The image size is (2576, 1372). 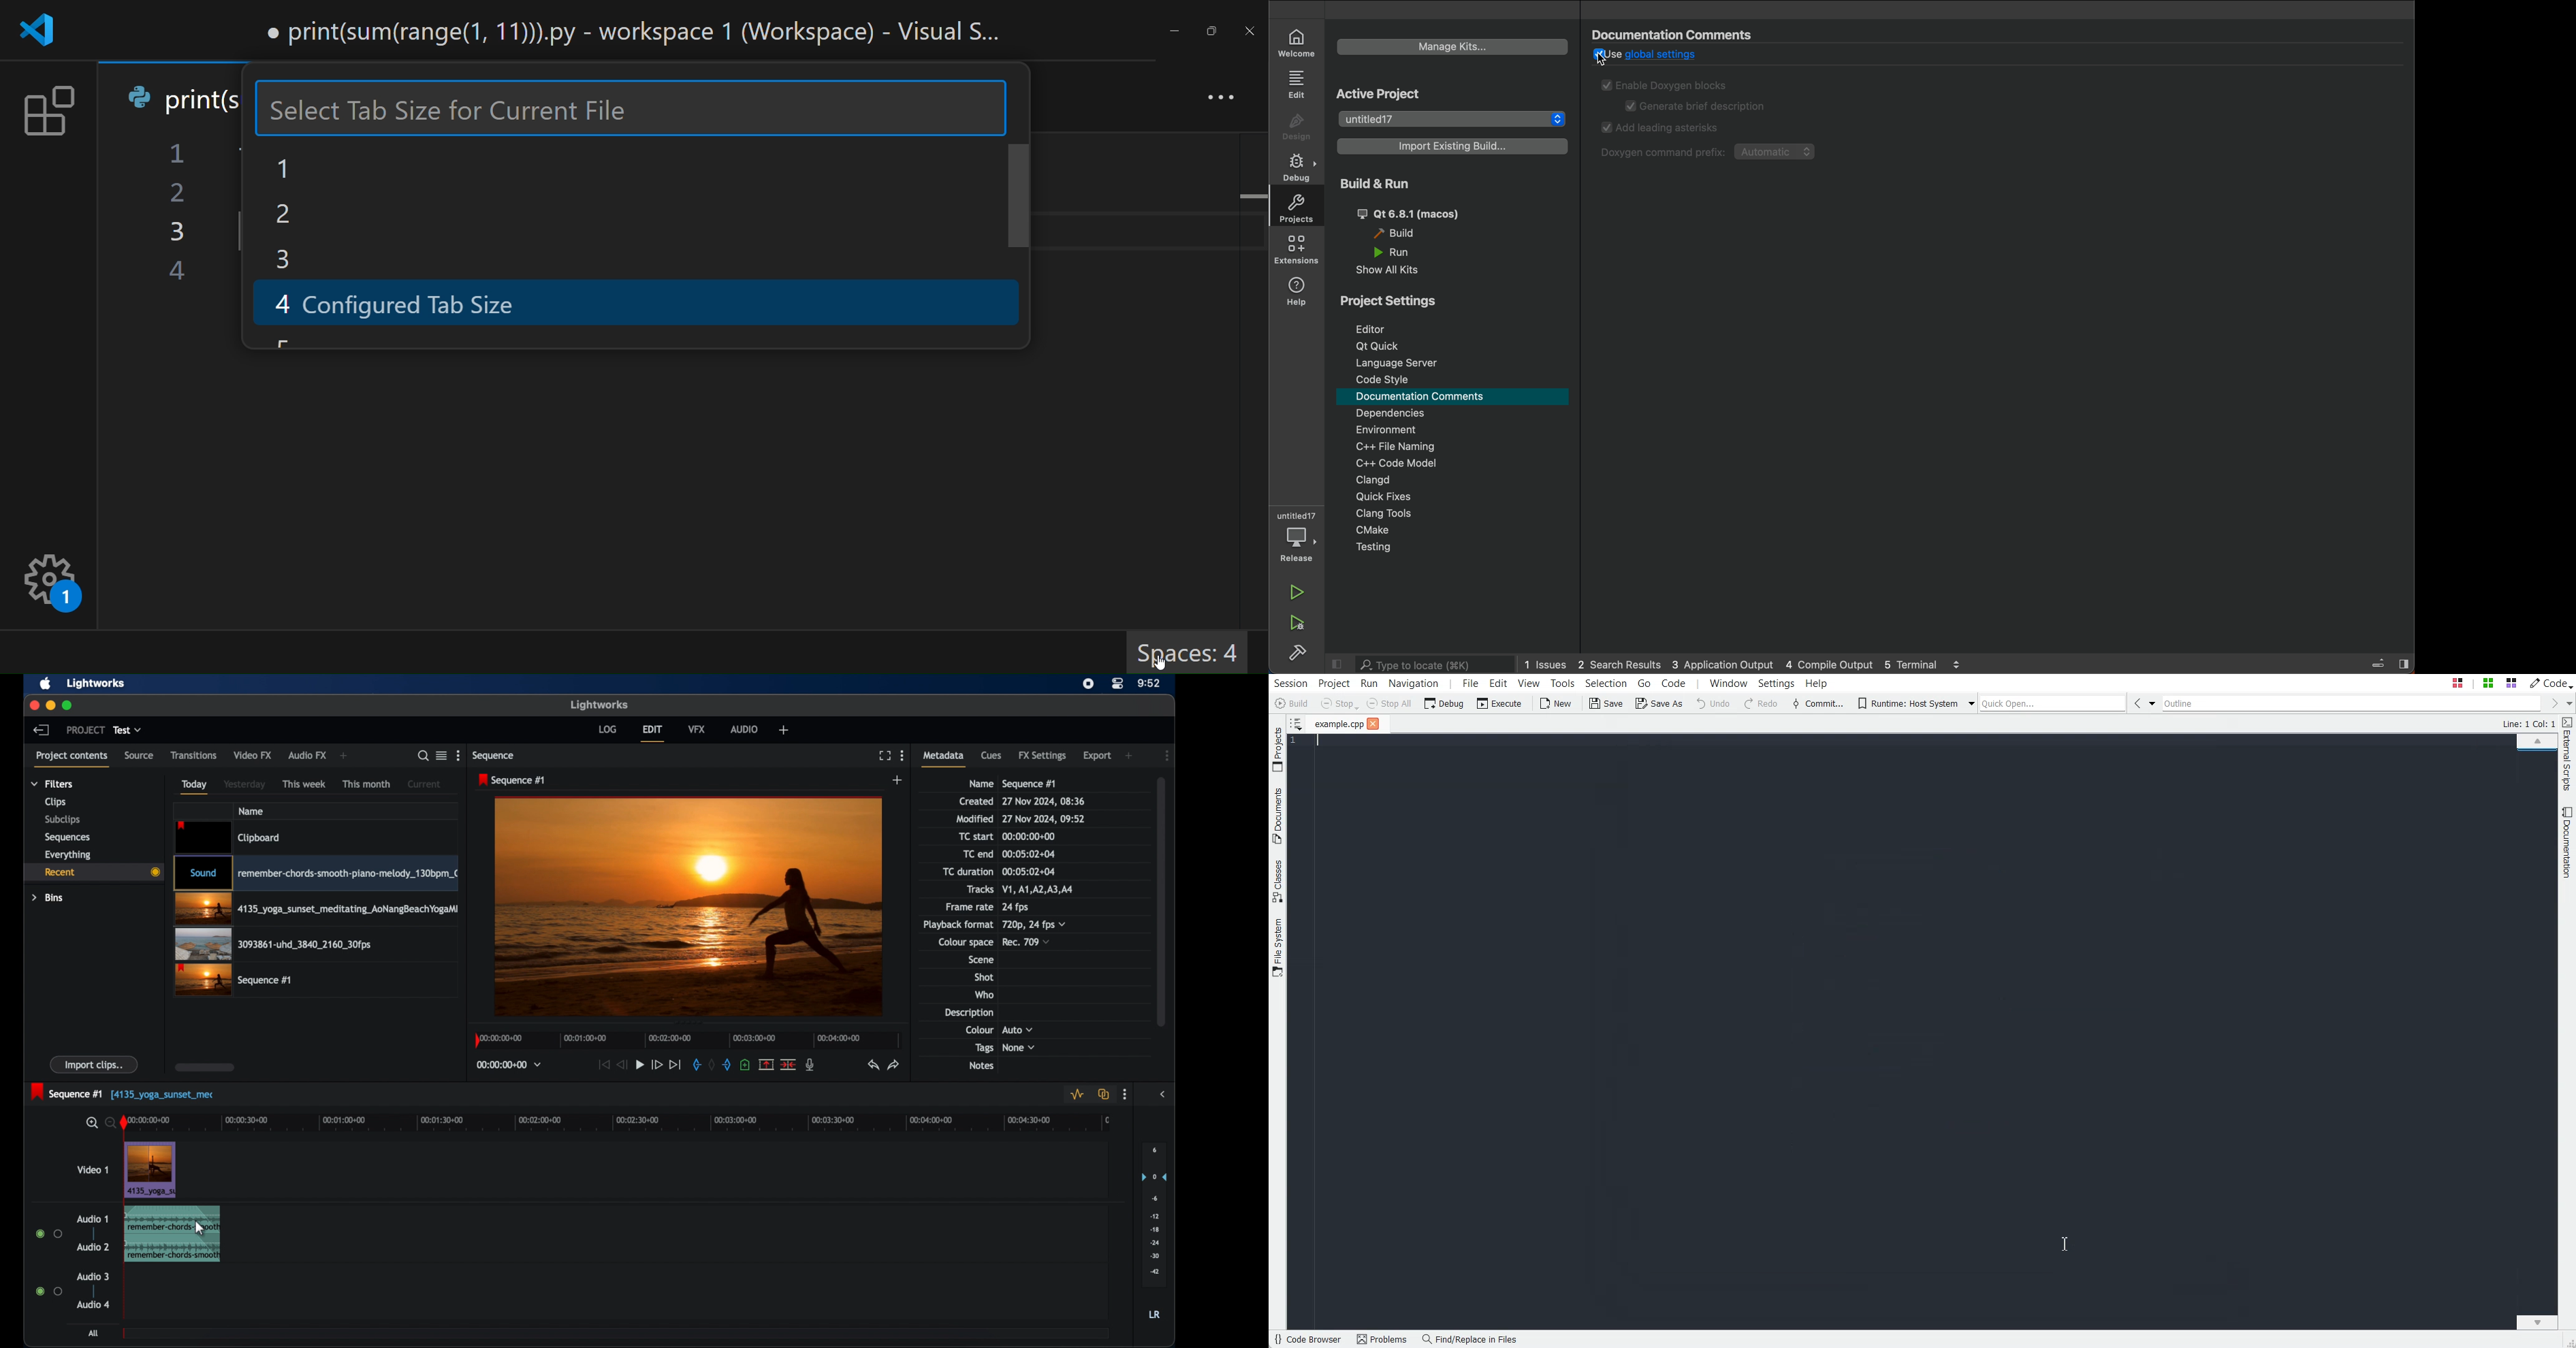 What do you see at coordinates (1339, 704) in the screenshot?
I see `Stop` at bounding box center [1339, 704].